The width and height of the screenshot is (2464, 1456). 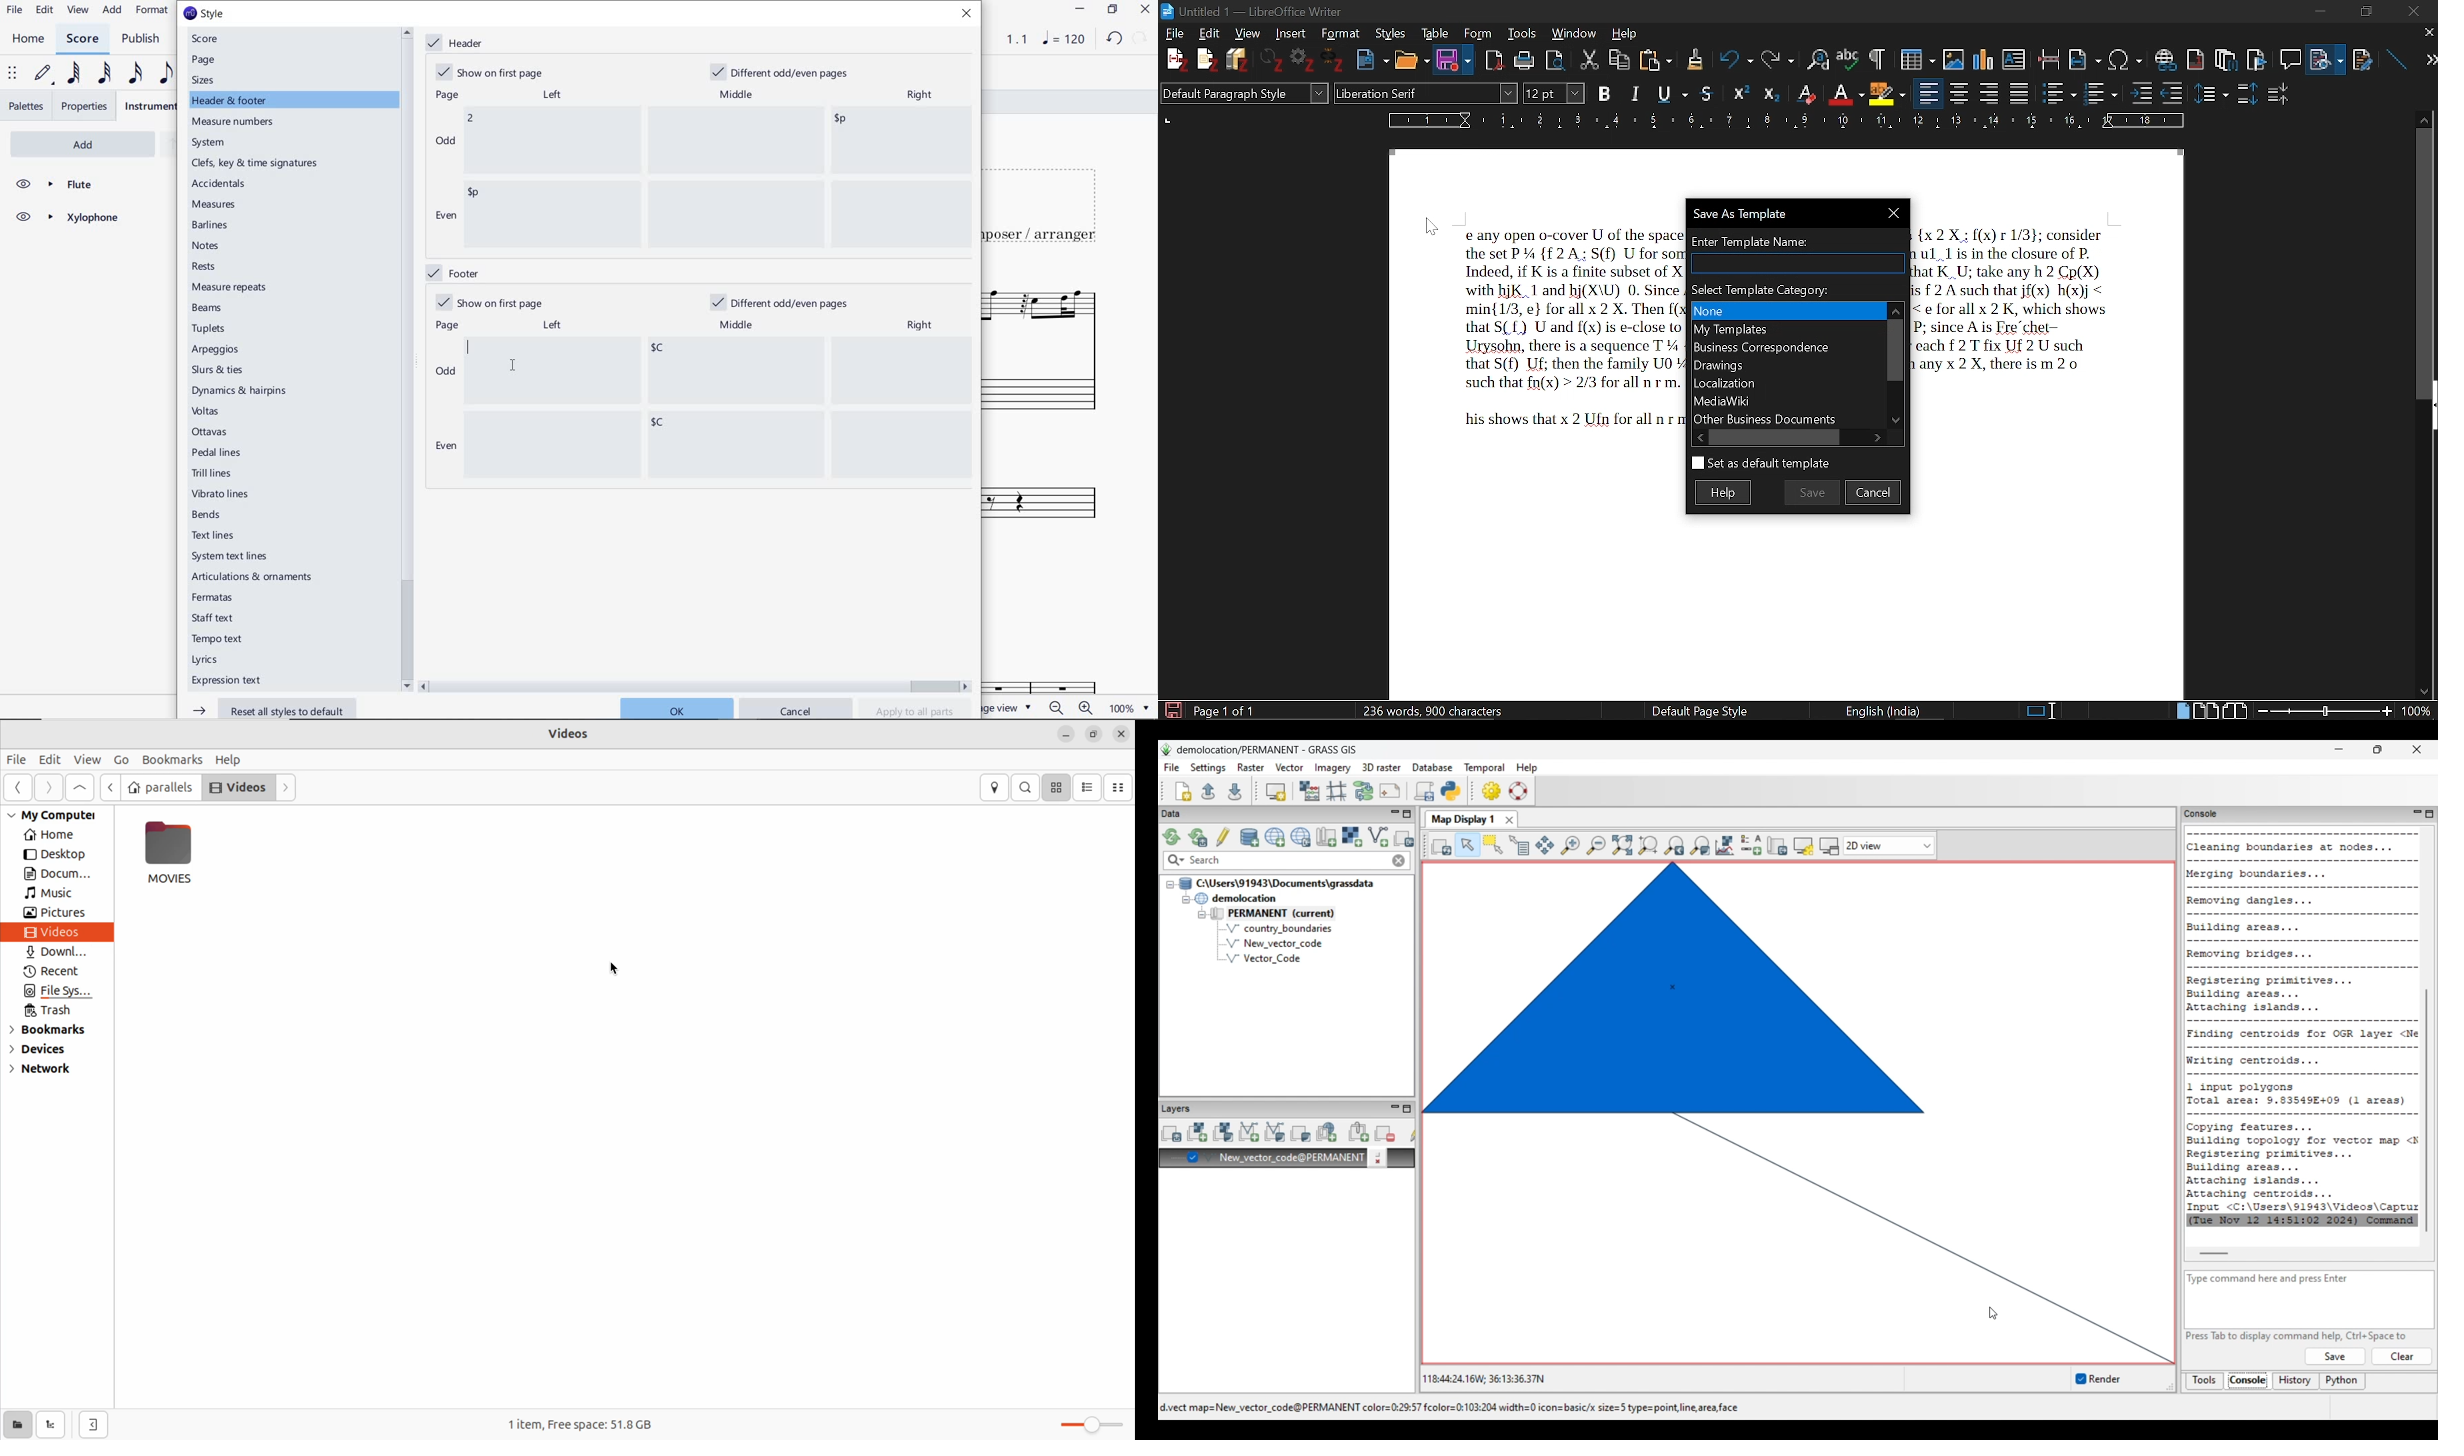 What do you see at coordinates (86, 106) in the screenshot?
I see `PROPERTIES` at bounding box center [86, 106].